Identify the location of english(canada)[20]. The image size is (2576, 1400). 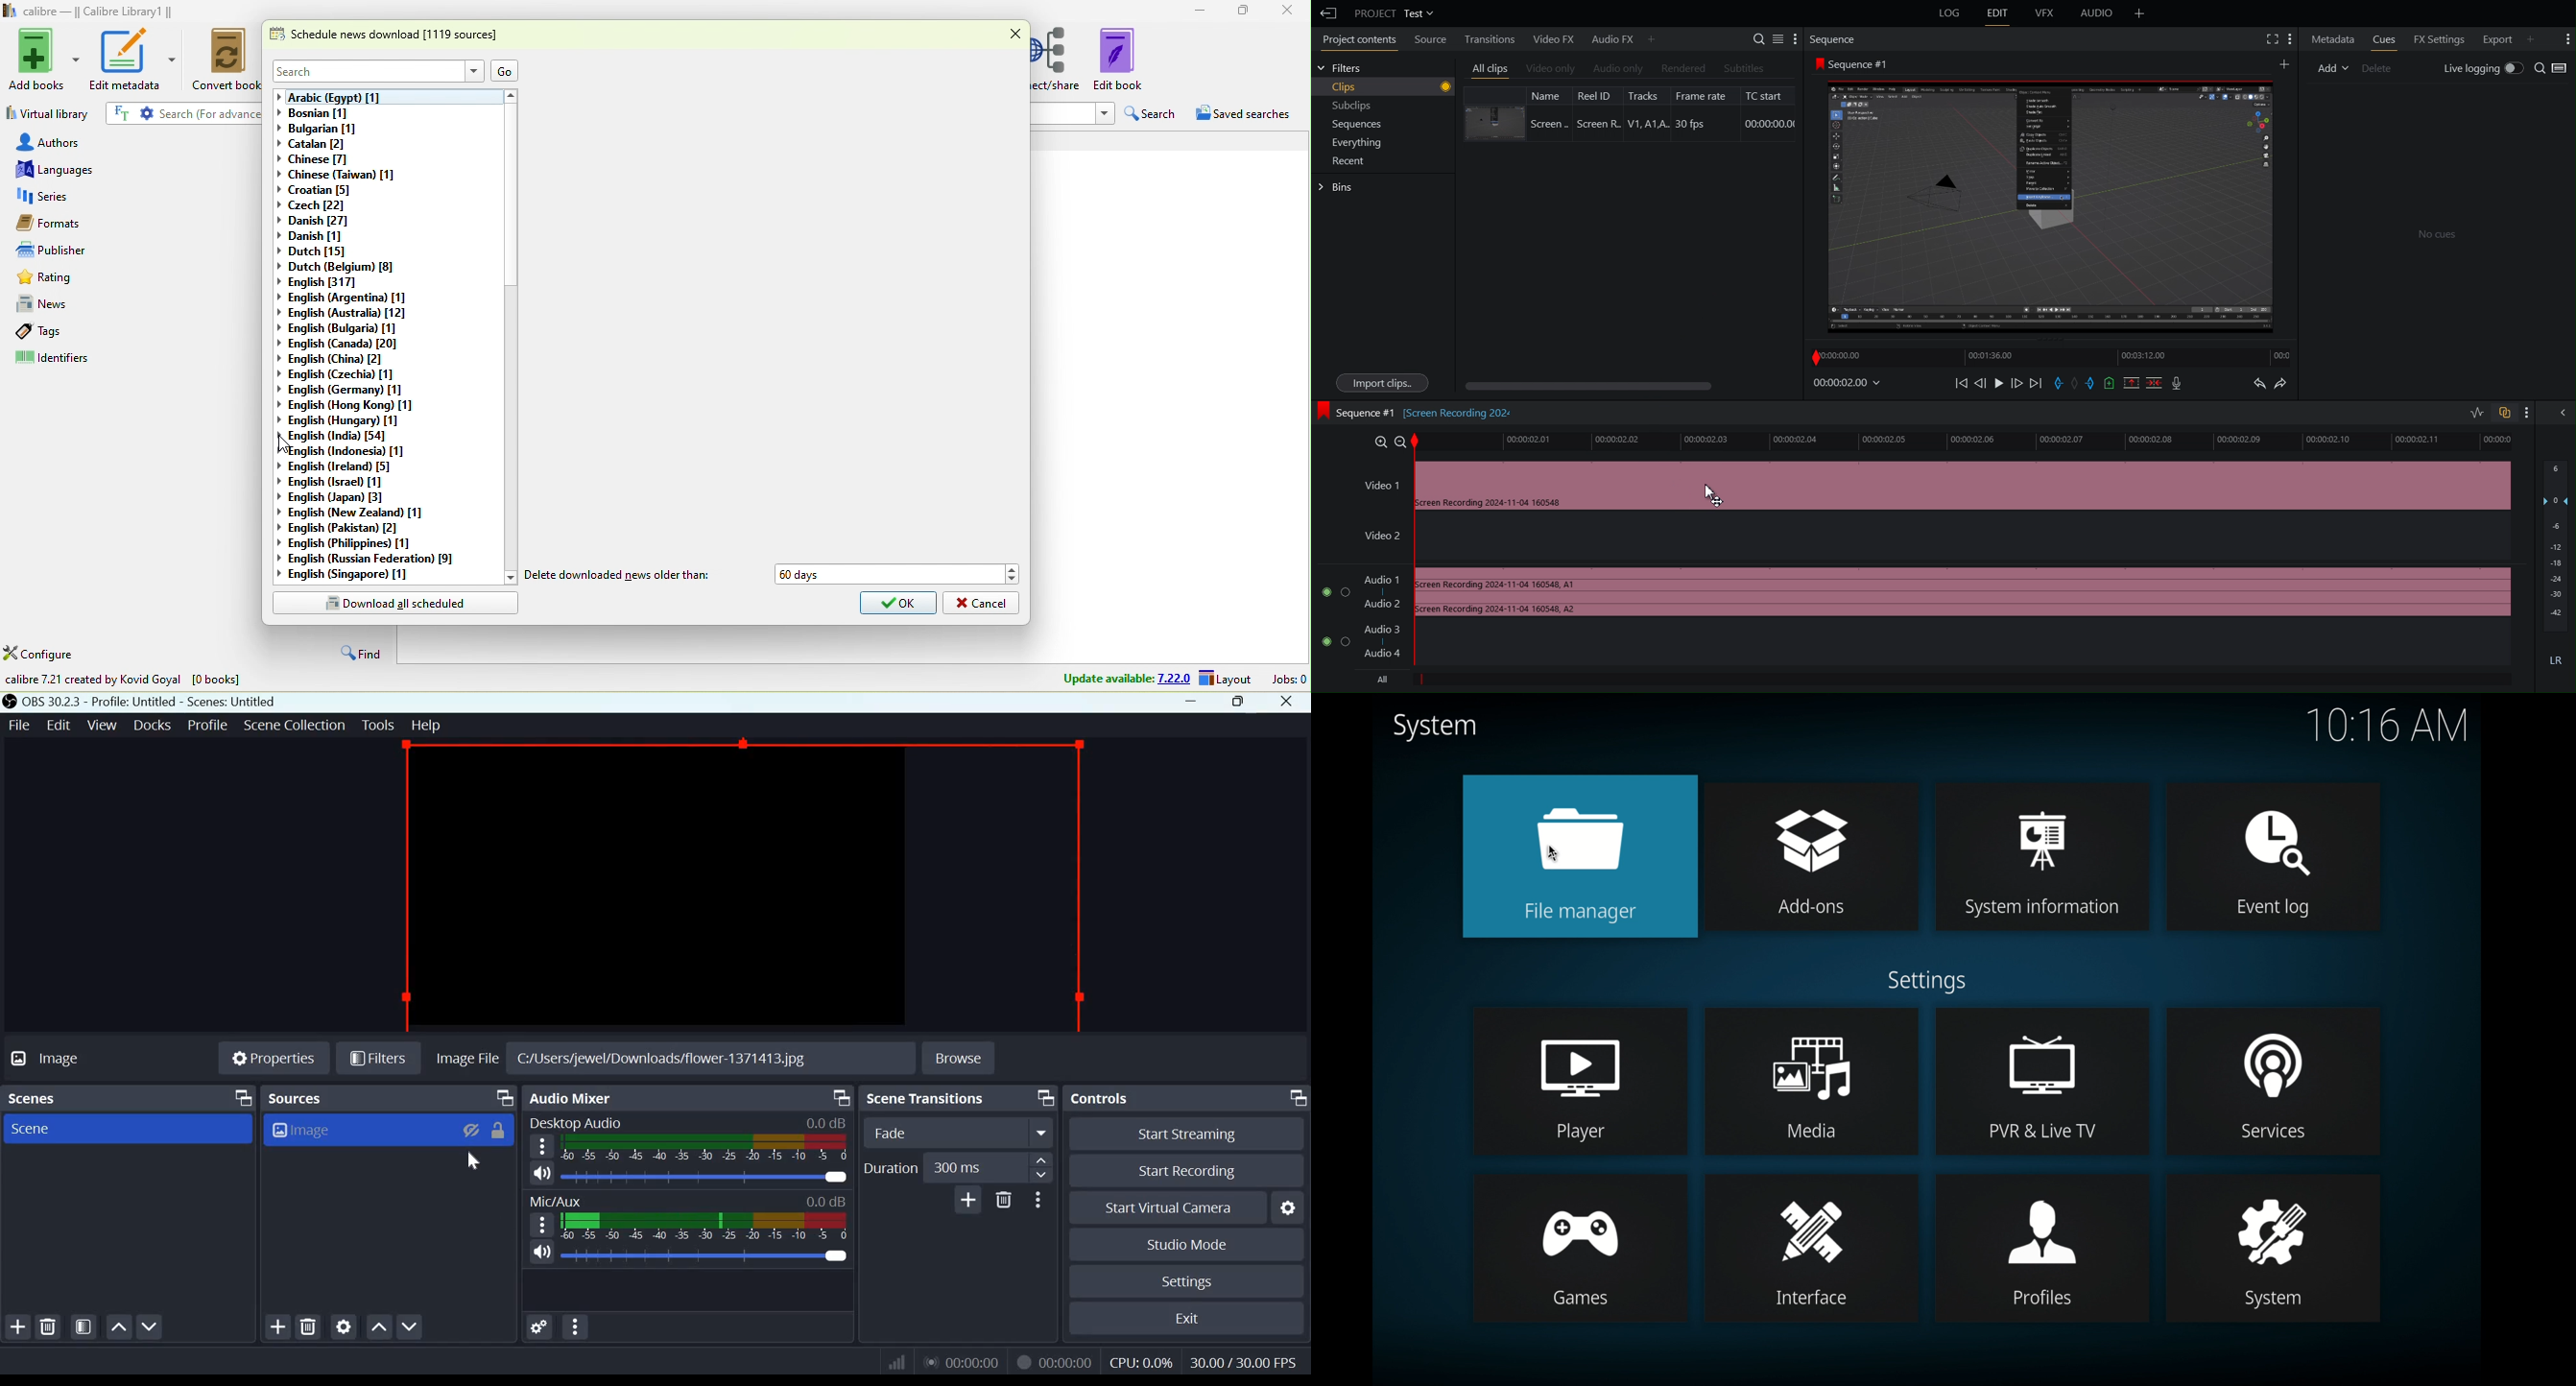
(346, 344).